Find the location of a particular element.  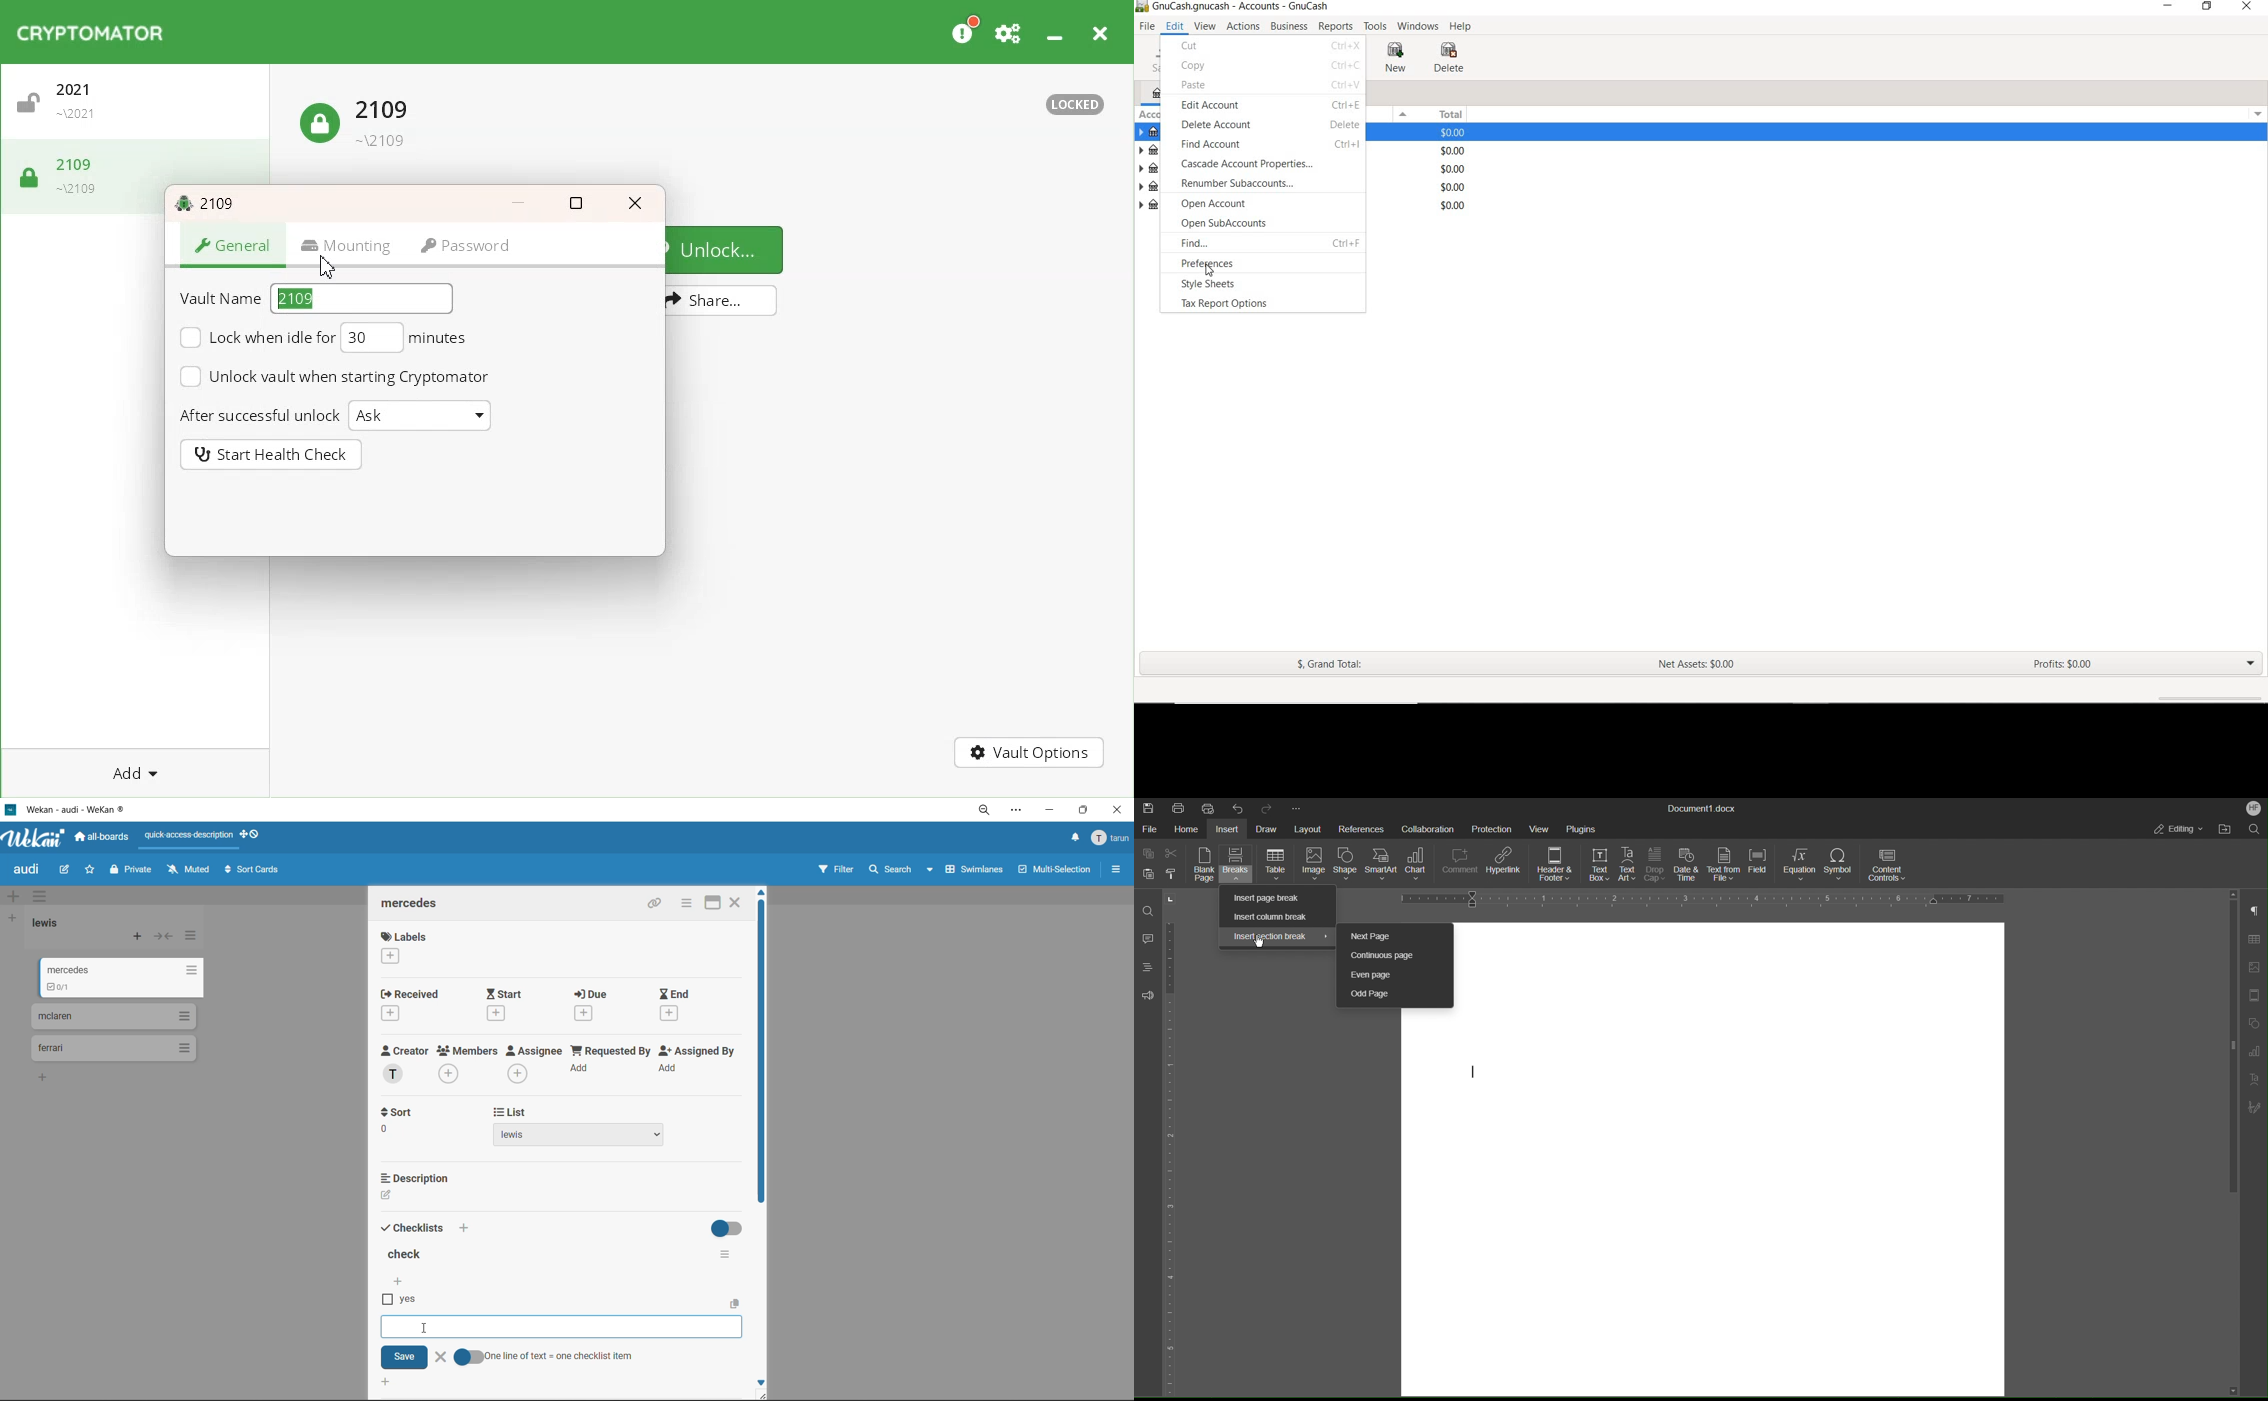

show desktop drag handles is located at coordinates (255, 834).